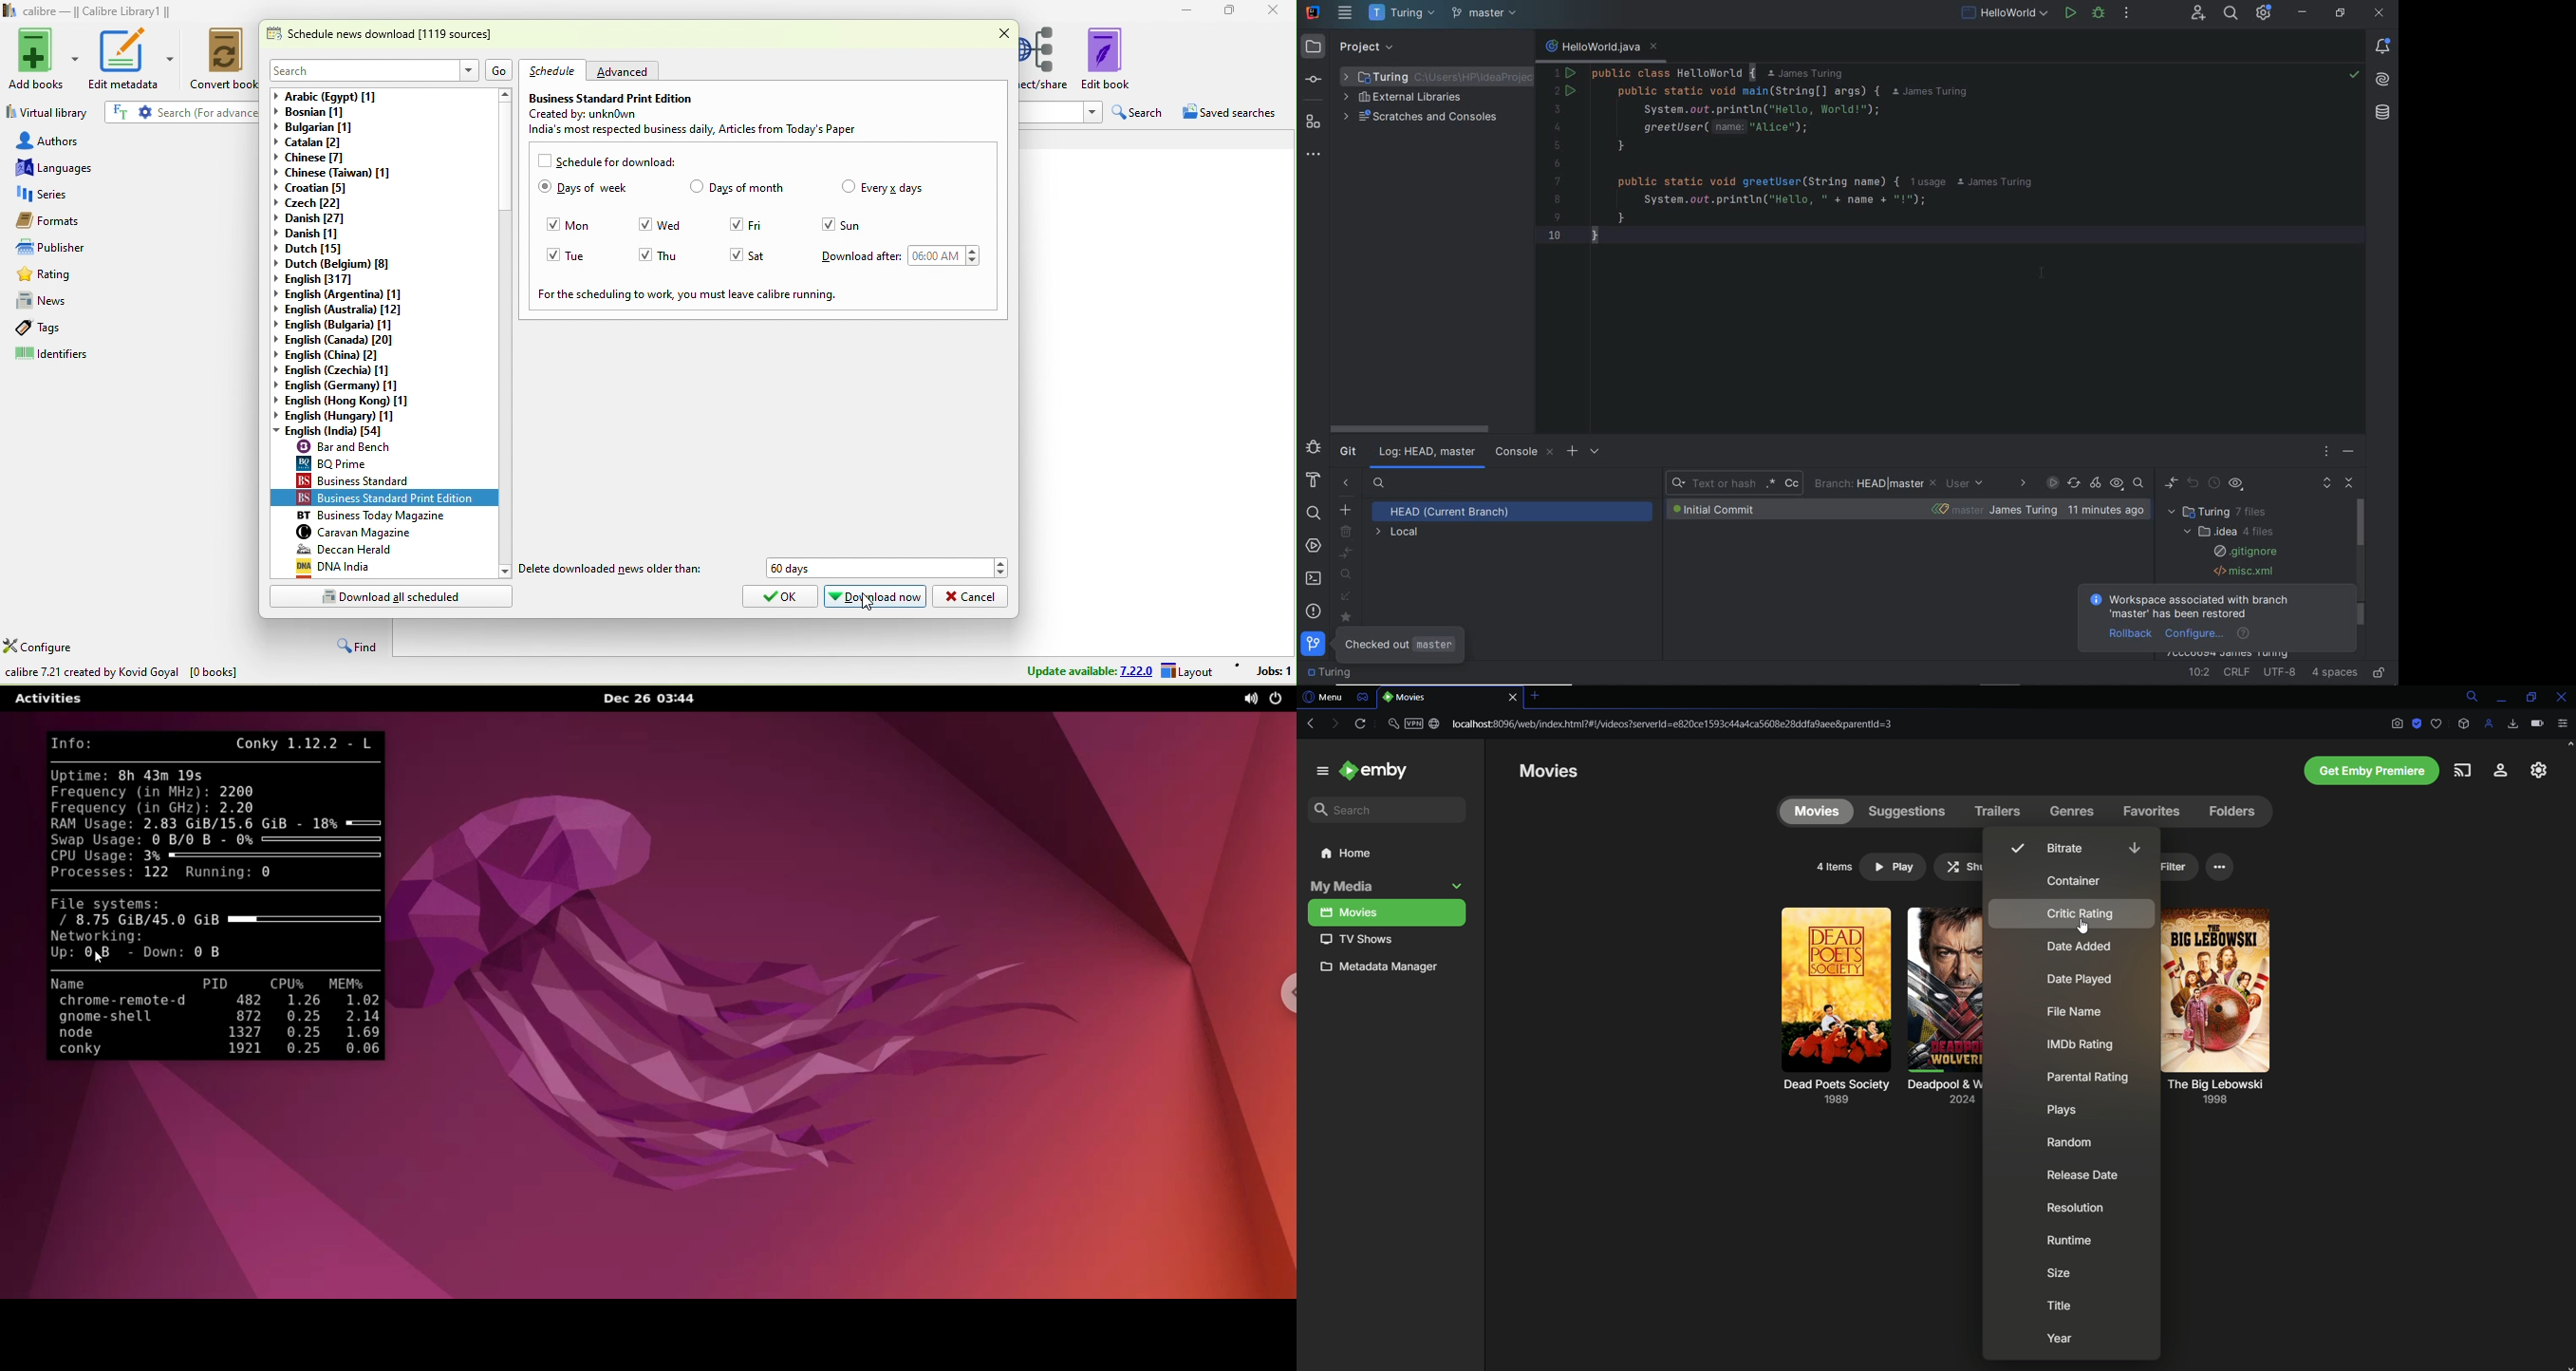  I want to click on Checkbox, so click(543, 188).